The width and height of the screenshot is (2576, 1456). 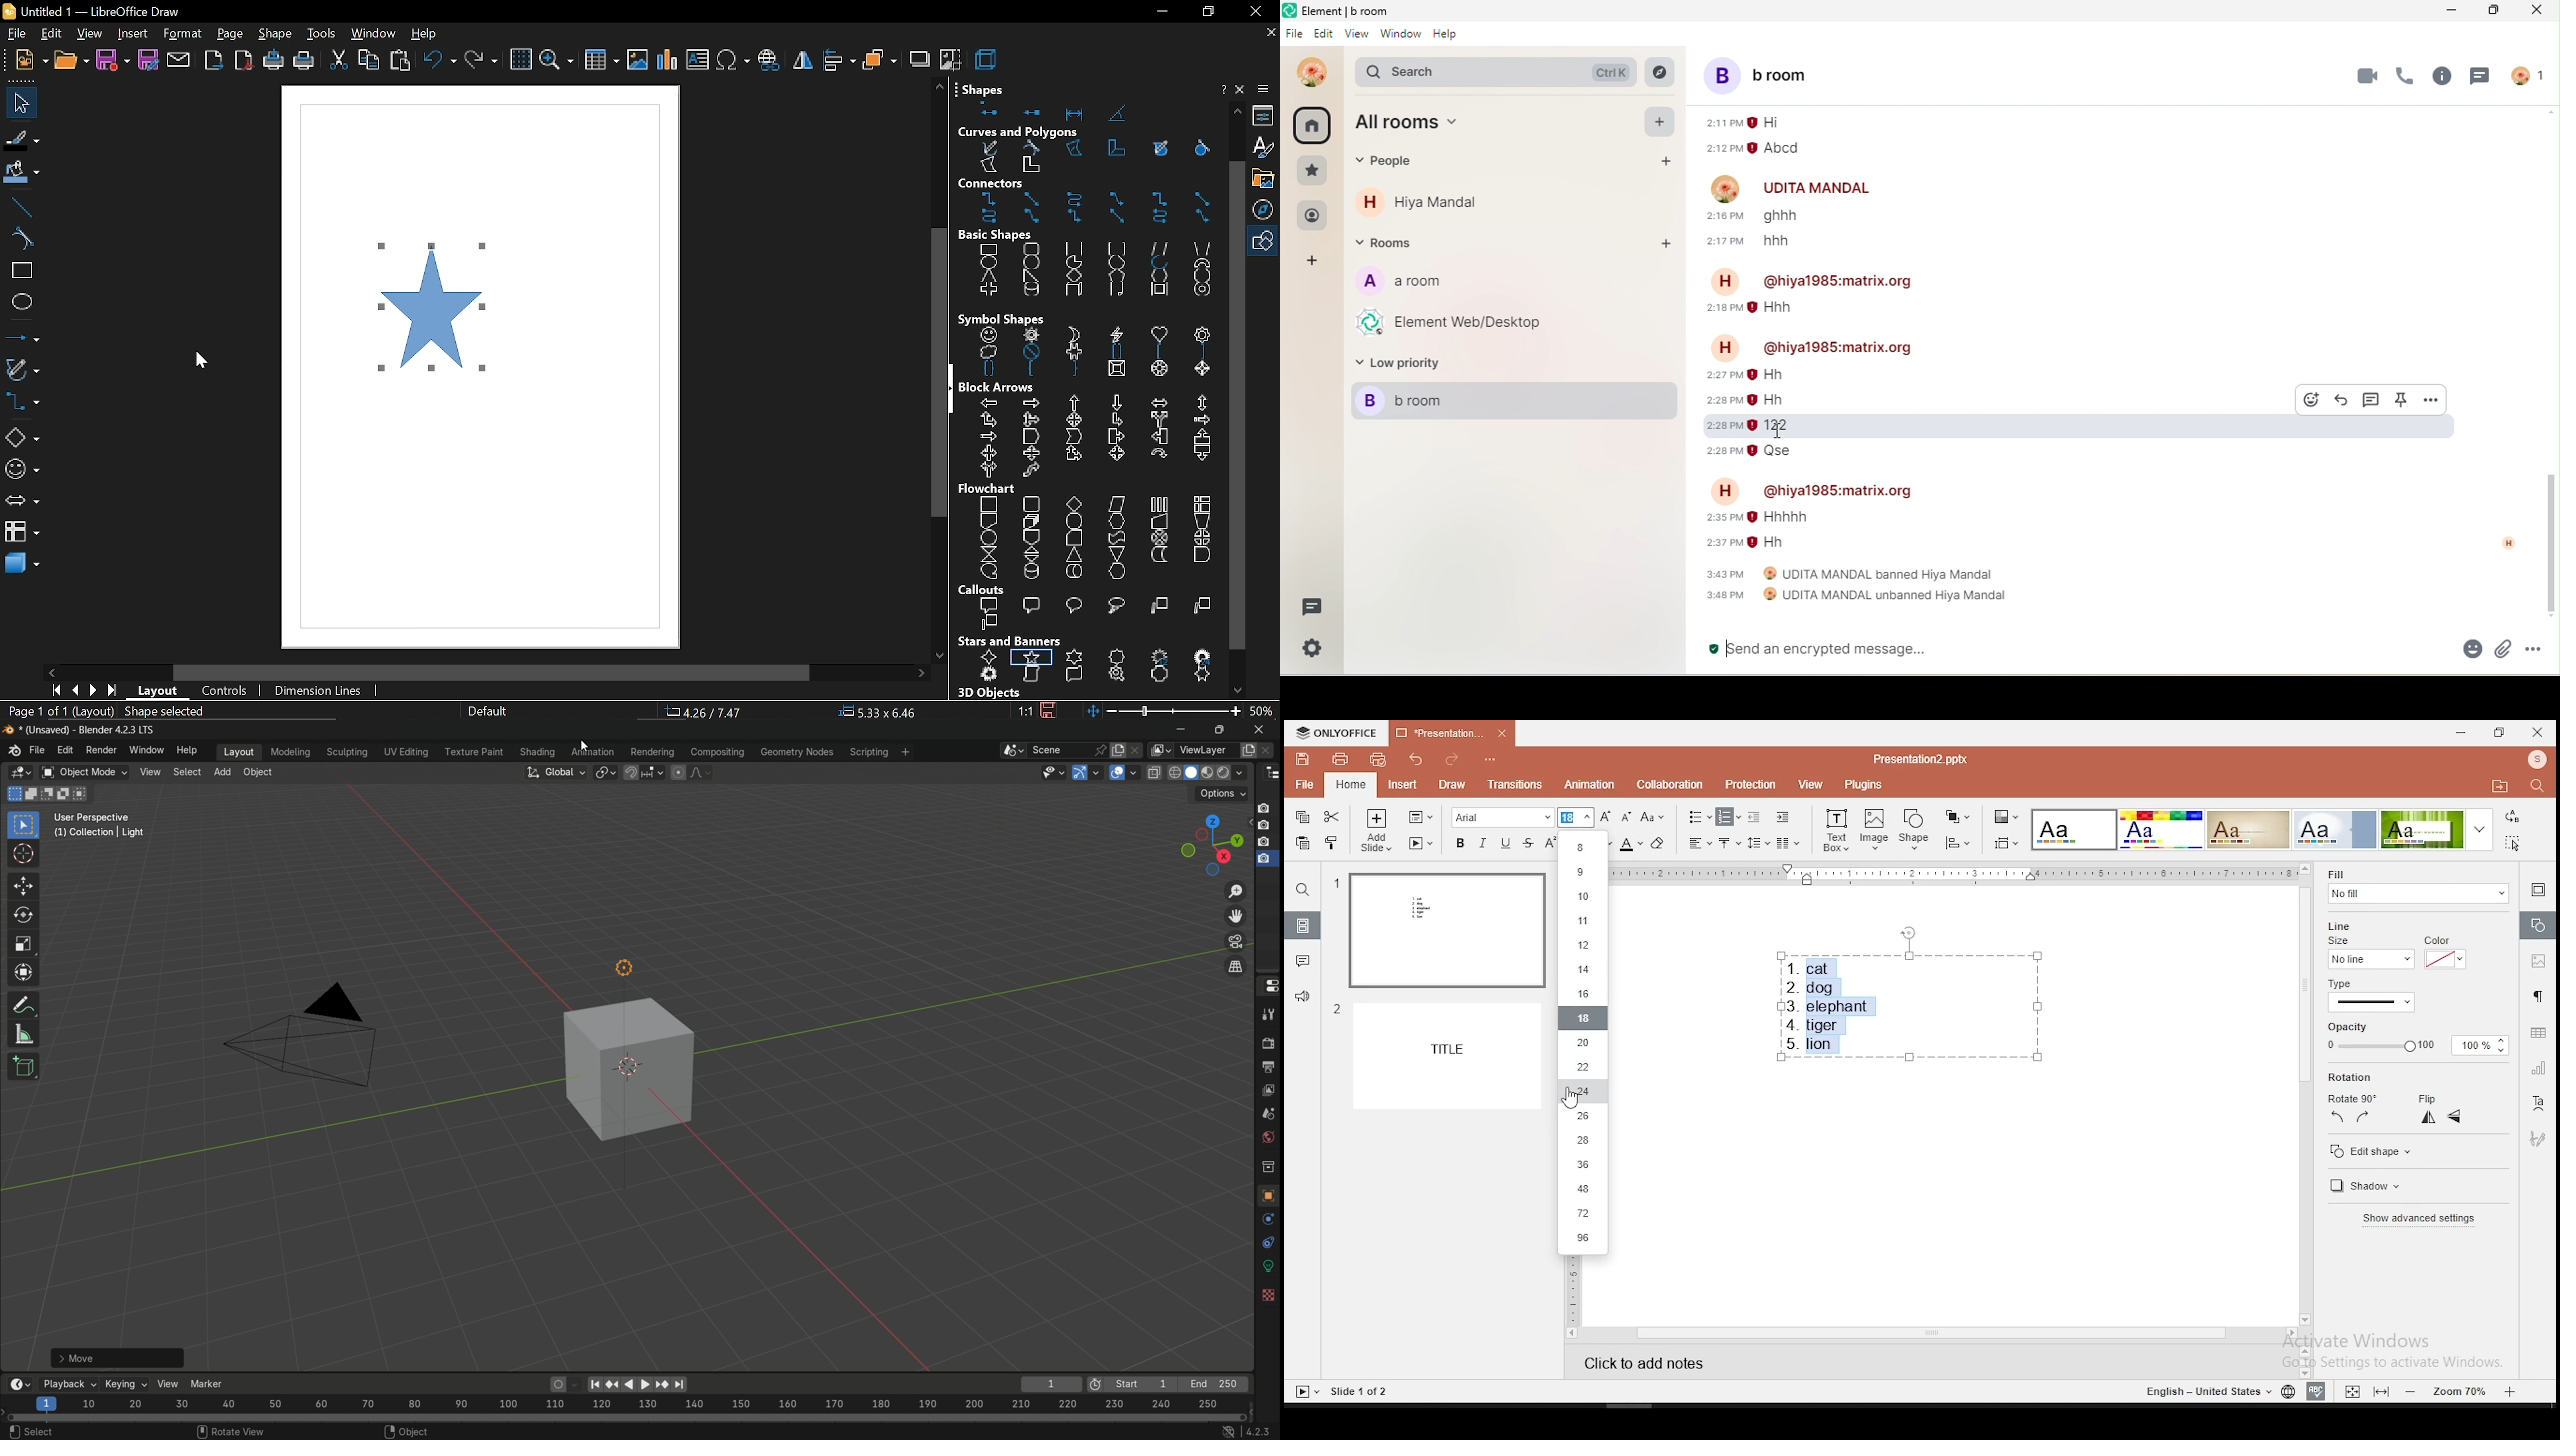 What do you see at coordinates (1435, 1055) in the screenshot?
I see `slide 2` at bounding box center [1435, 1055].